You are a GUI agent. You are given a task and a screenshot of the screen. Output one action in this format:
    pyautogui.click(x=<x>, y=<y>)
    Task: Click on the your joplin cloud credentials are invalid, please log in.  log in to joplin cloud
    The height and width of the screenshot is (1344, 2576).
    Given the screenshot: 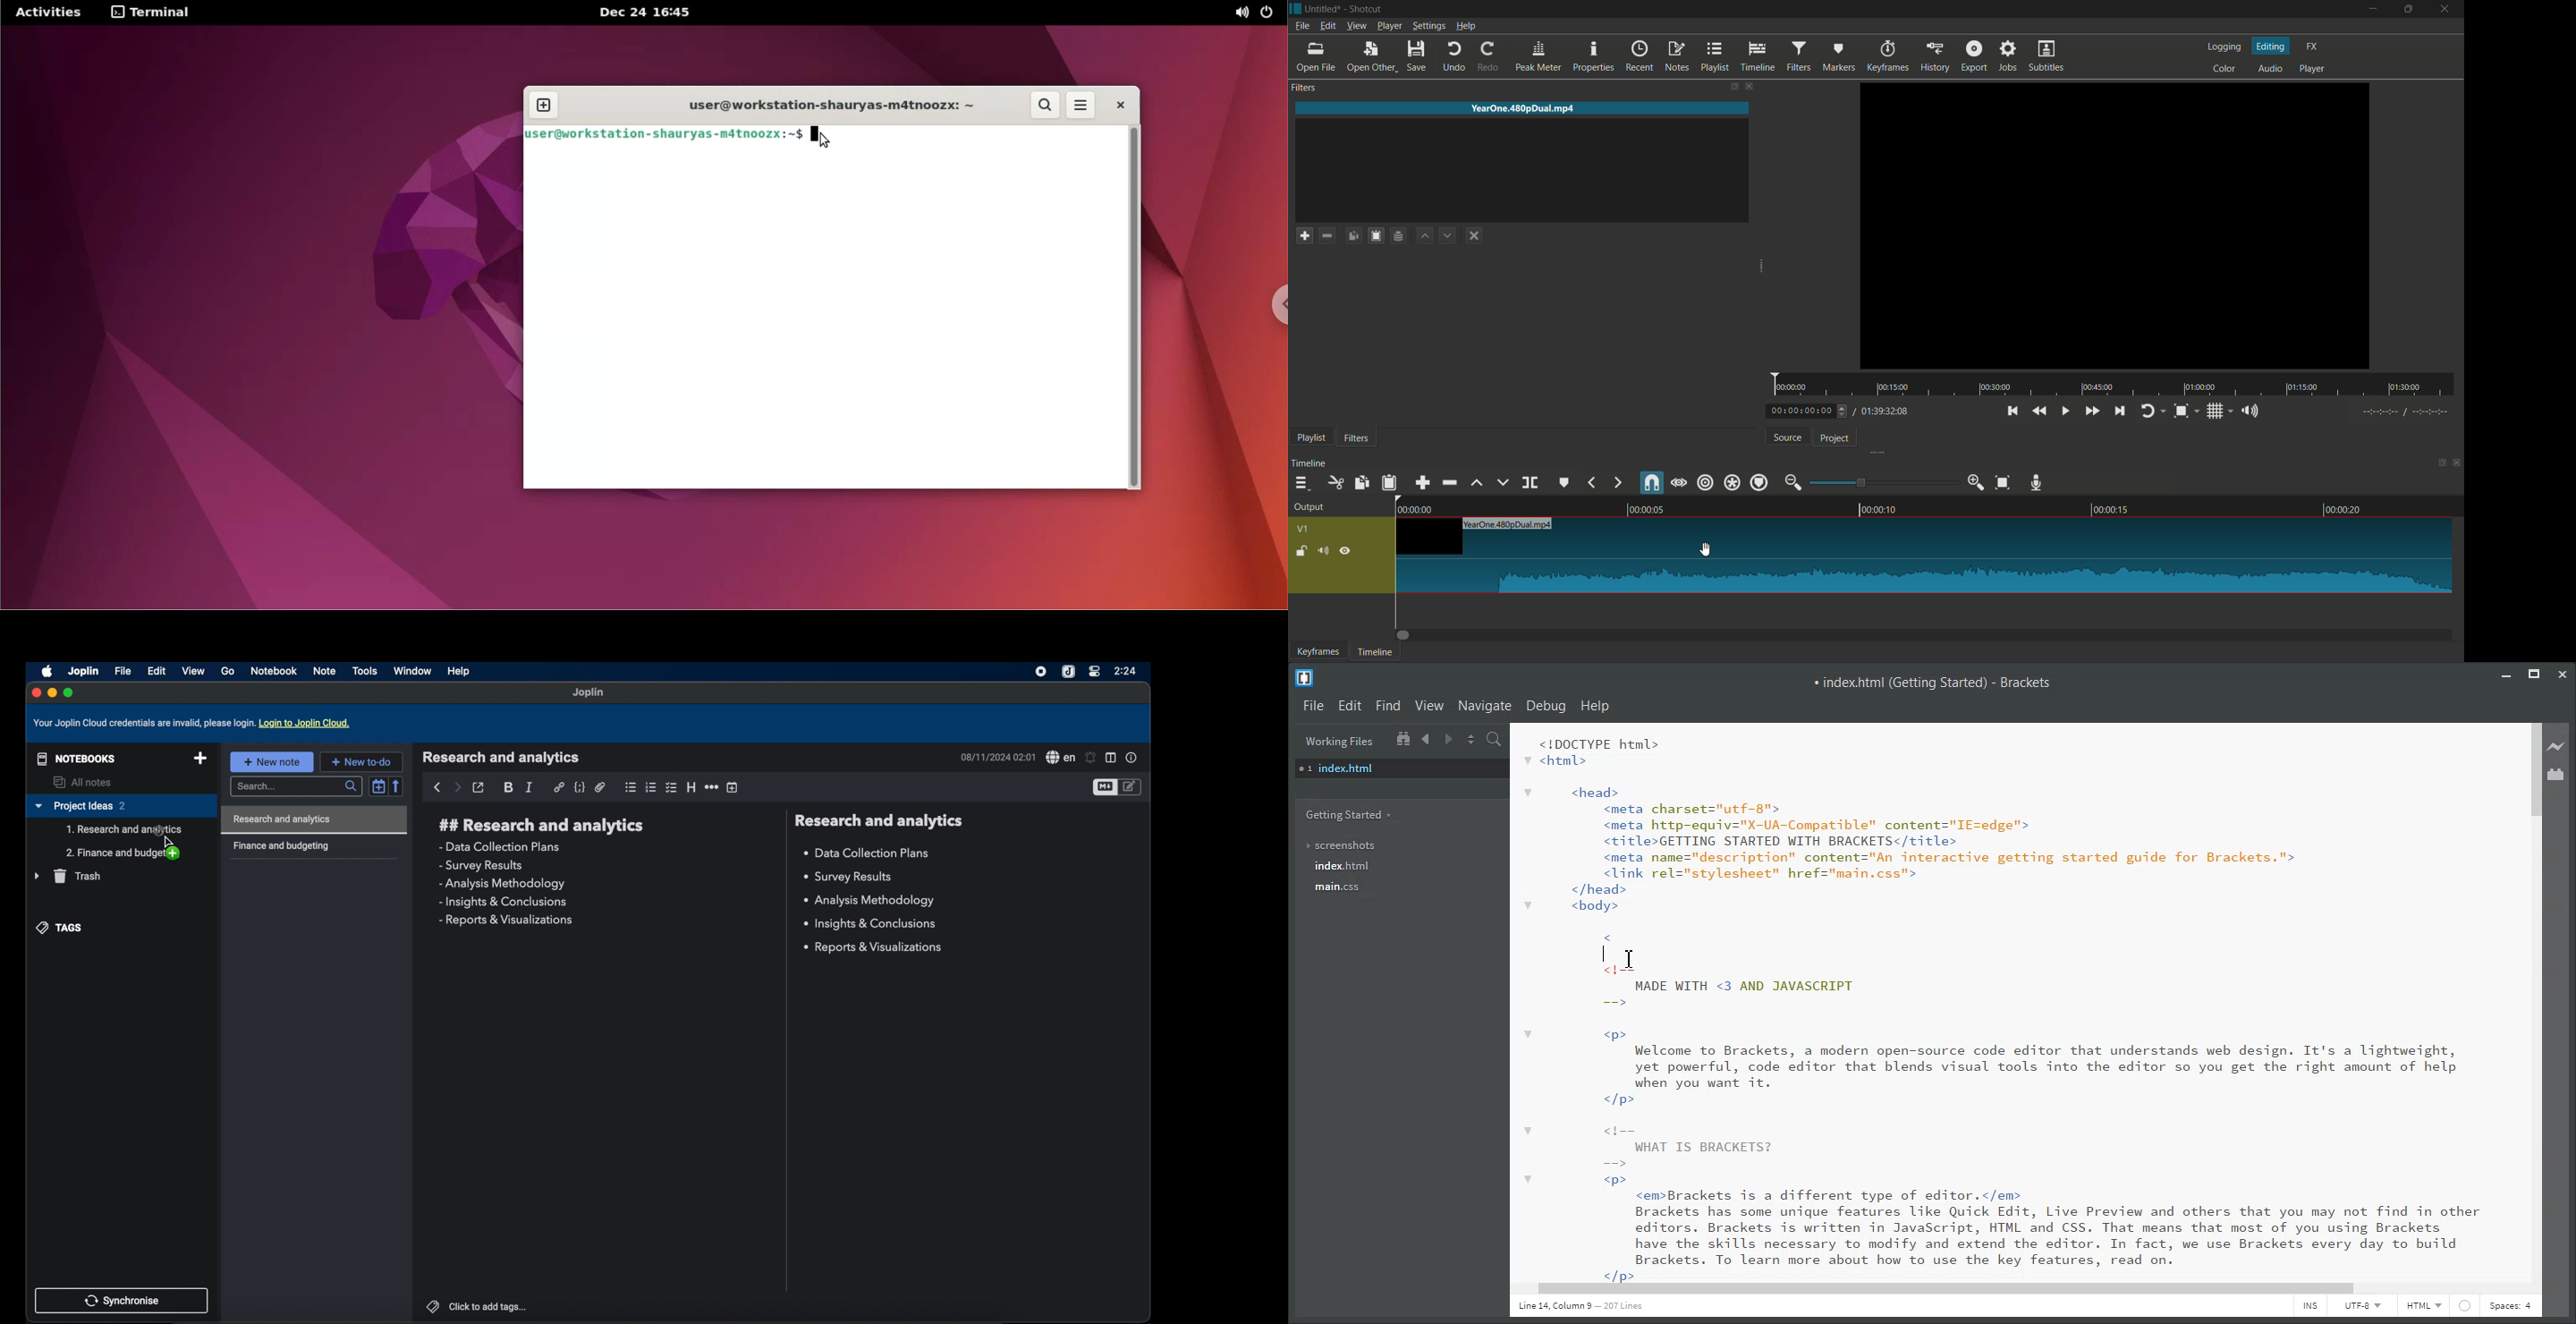 What is the action you would take?
    pyautogui.click(x=194, y=723)
    